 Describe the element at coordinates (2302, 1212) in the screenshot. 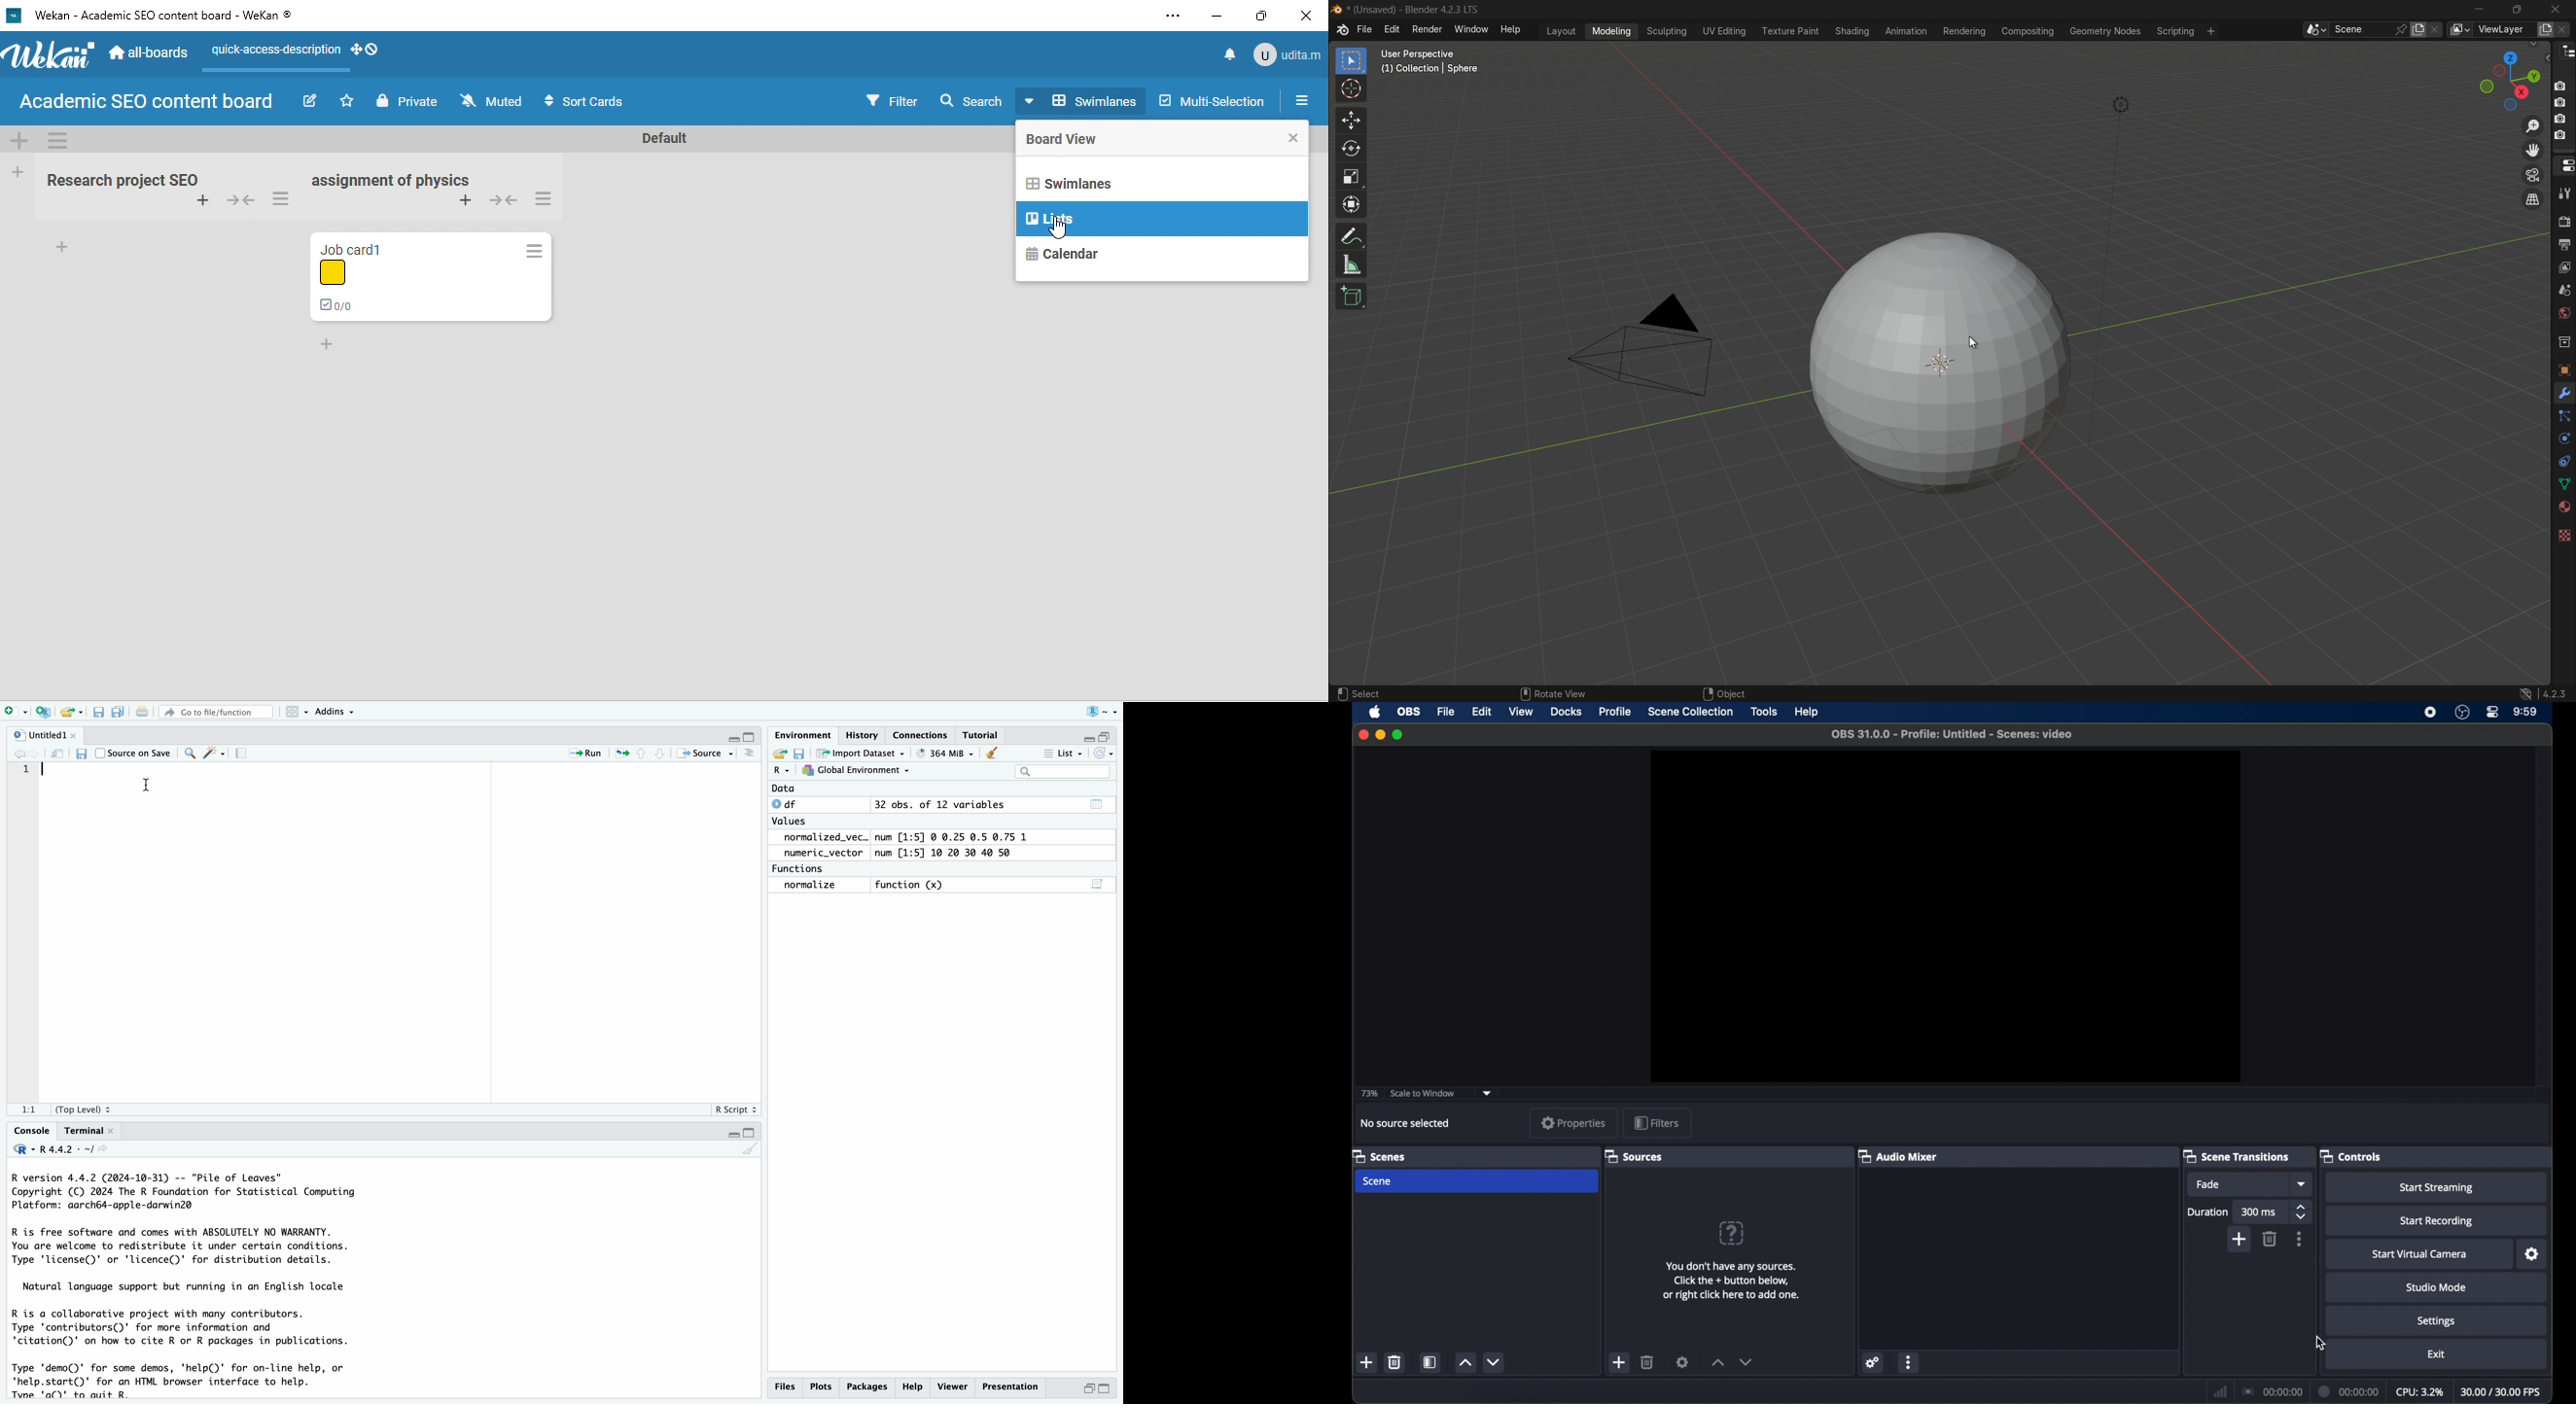

I see `stepper buttons` at that location.